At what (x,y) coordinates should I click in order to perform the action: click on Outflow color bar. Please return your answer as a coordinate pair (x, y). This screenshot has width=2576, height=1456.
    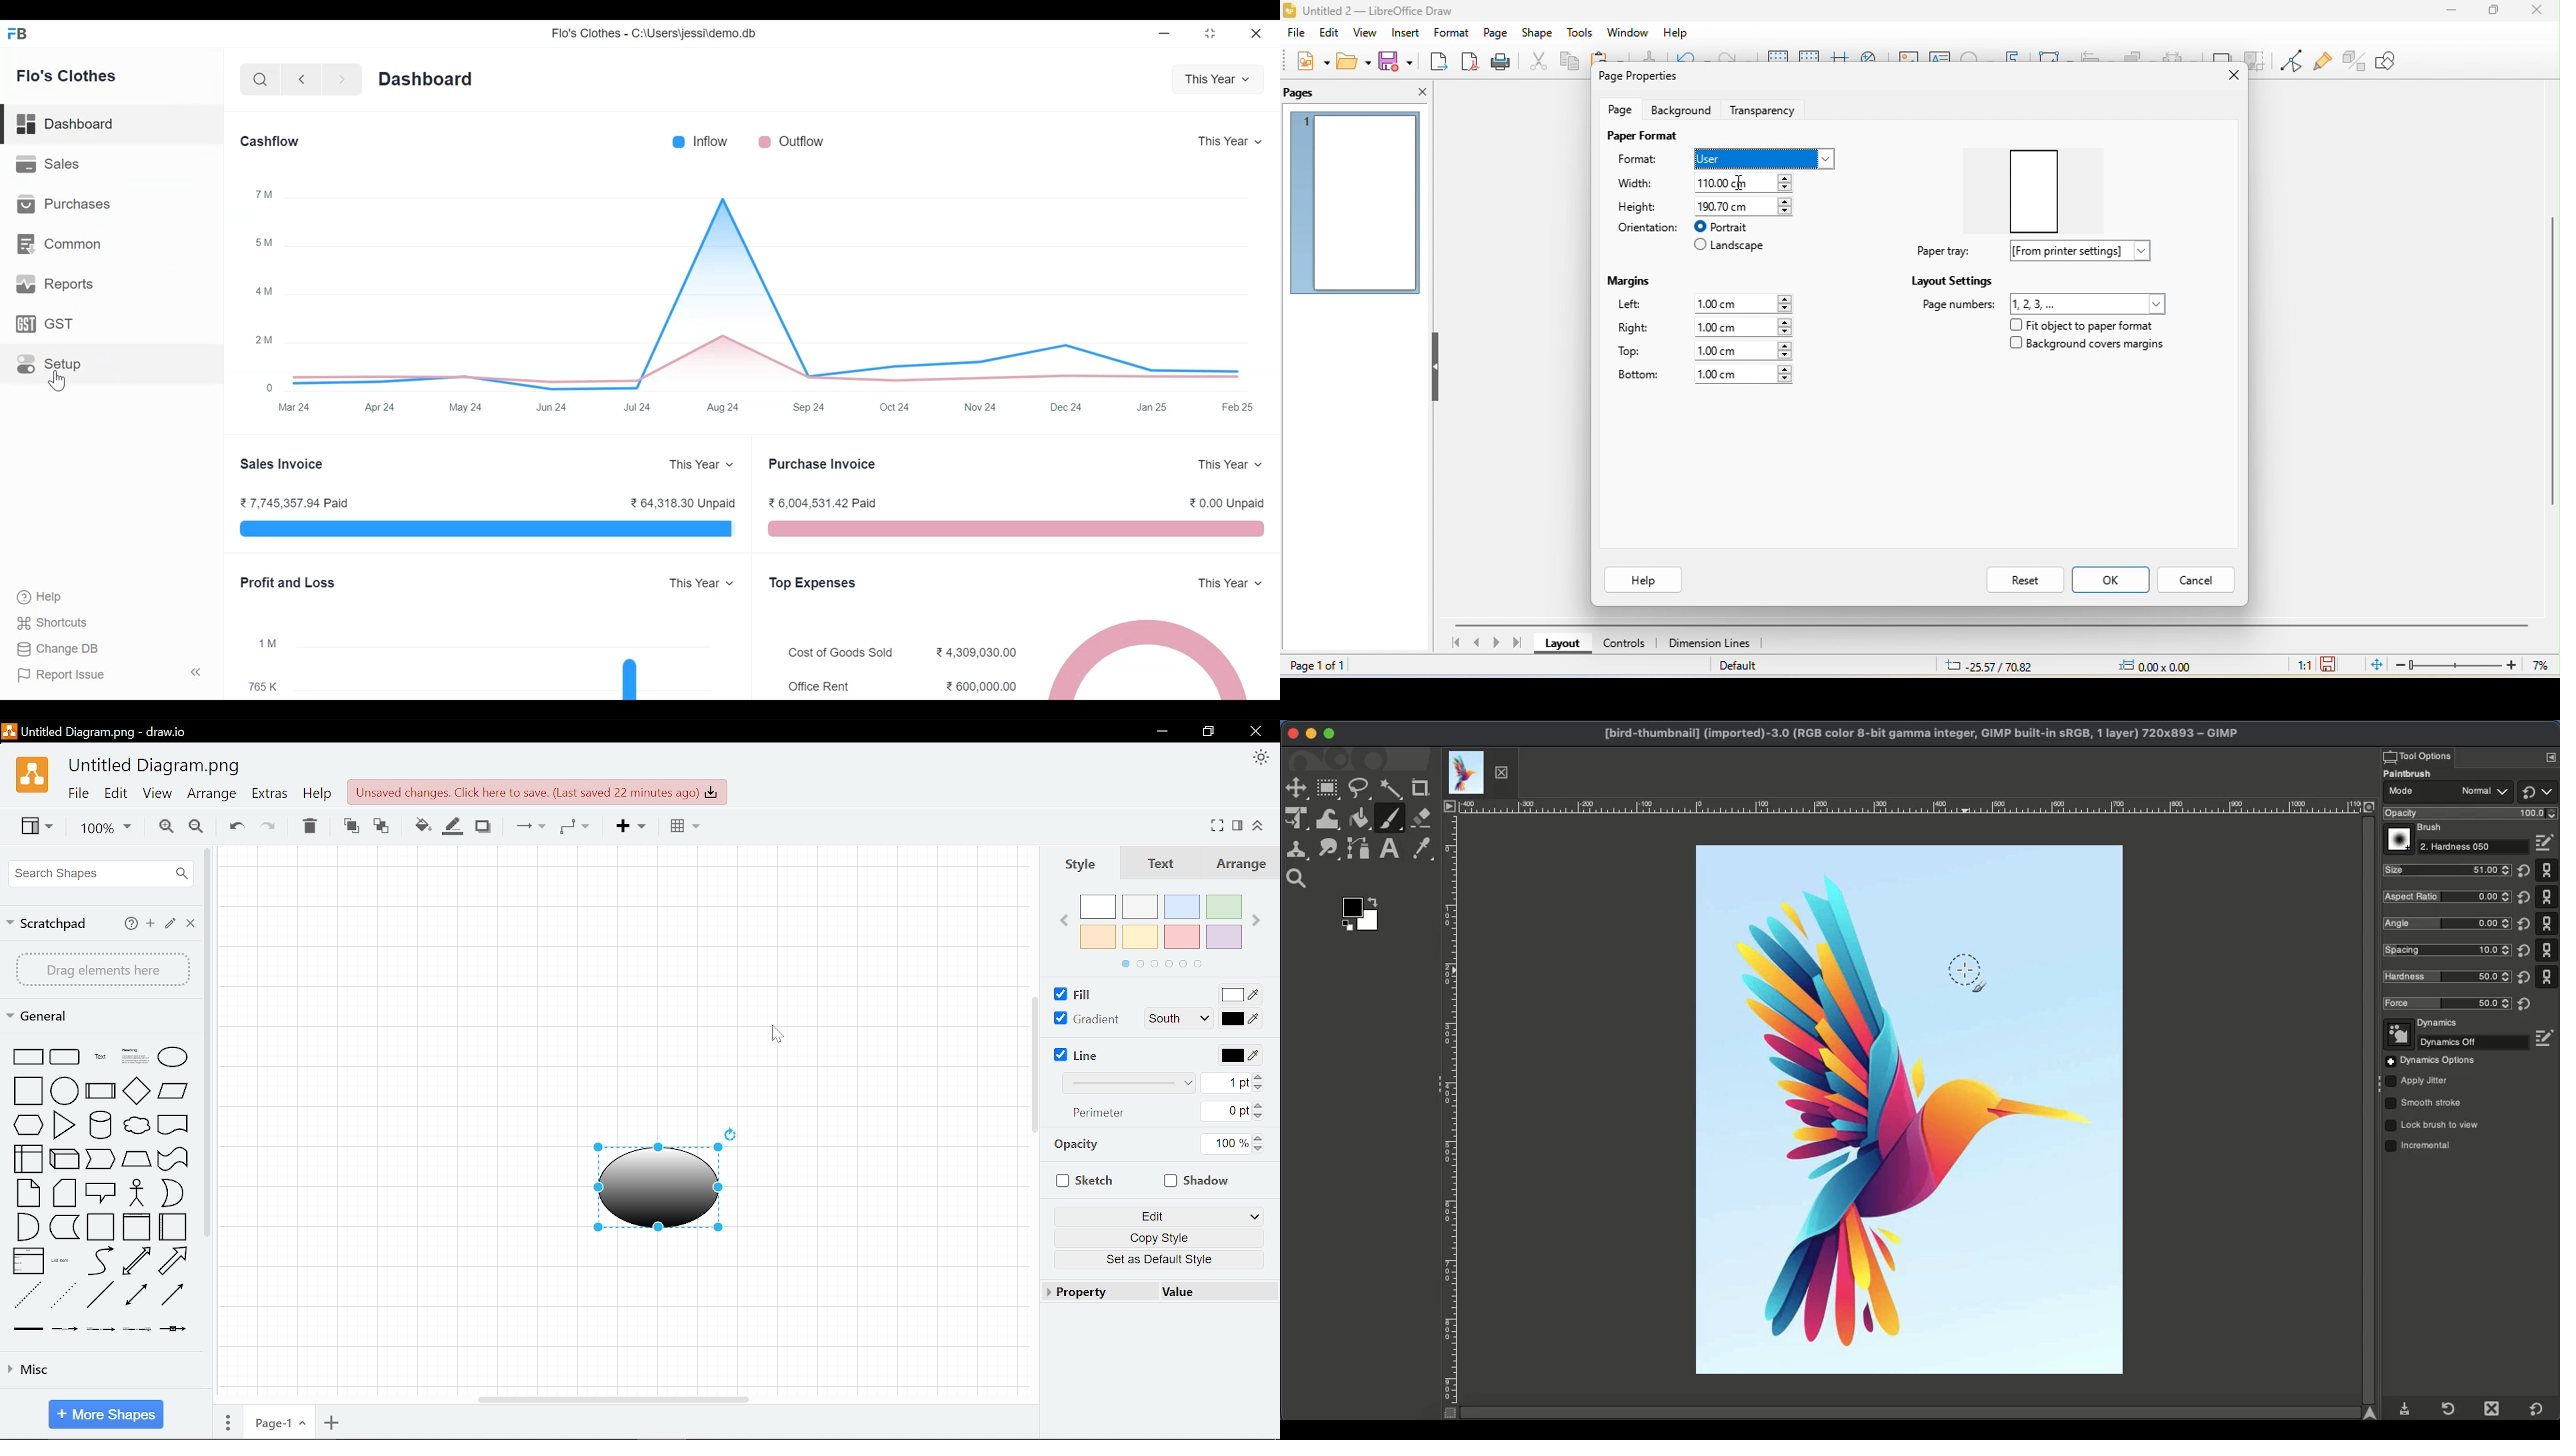
    Looking at the image, I should click on (765, 141).